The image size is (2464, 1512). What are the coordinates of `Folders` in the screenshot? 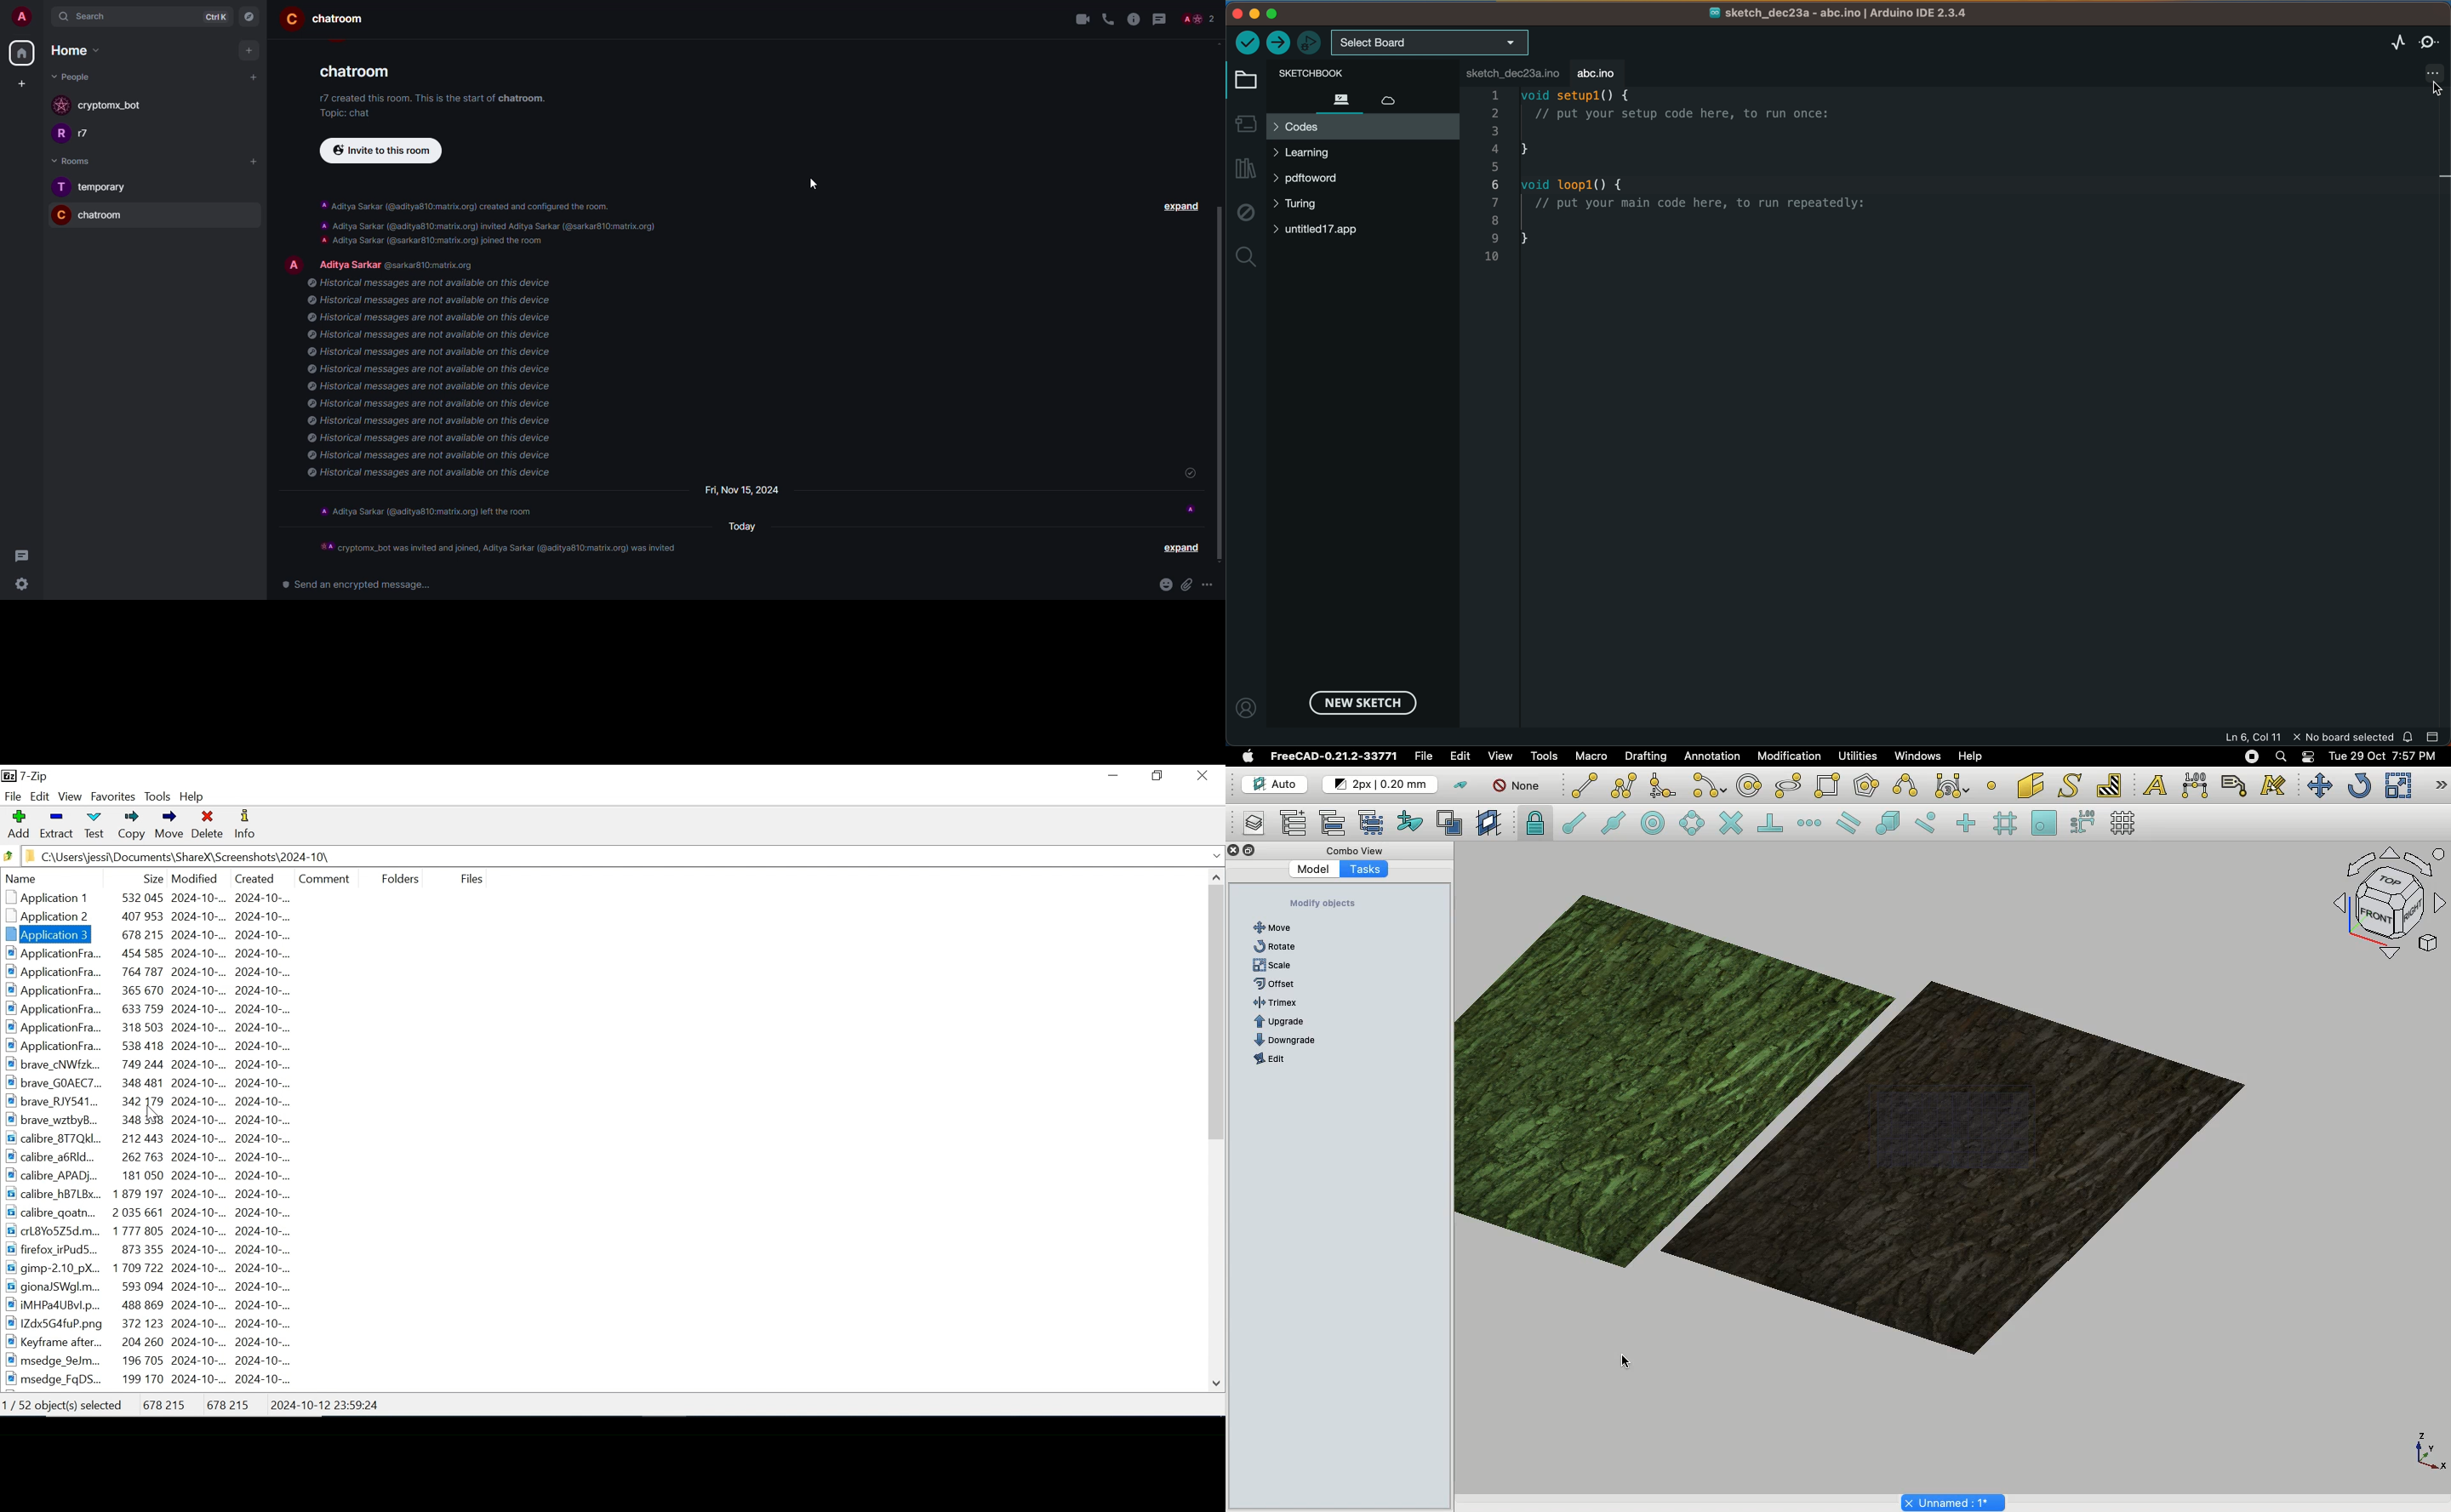 It's located at (396, 877).